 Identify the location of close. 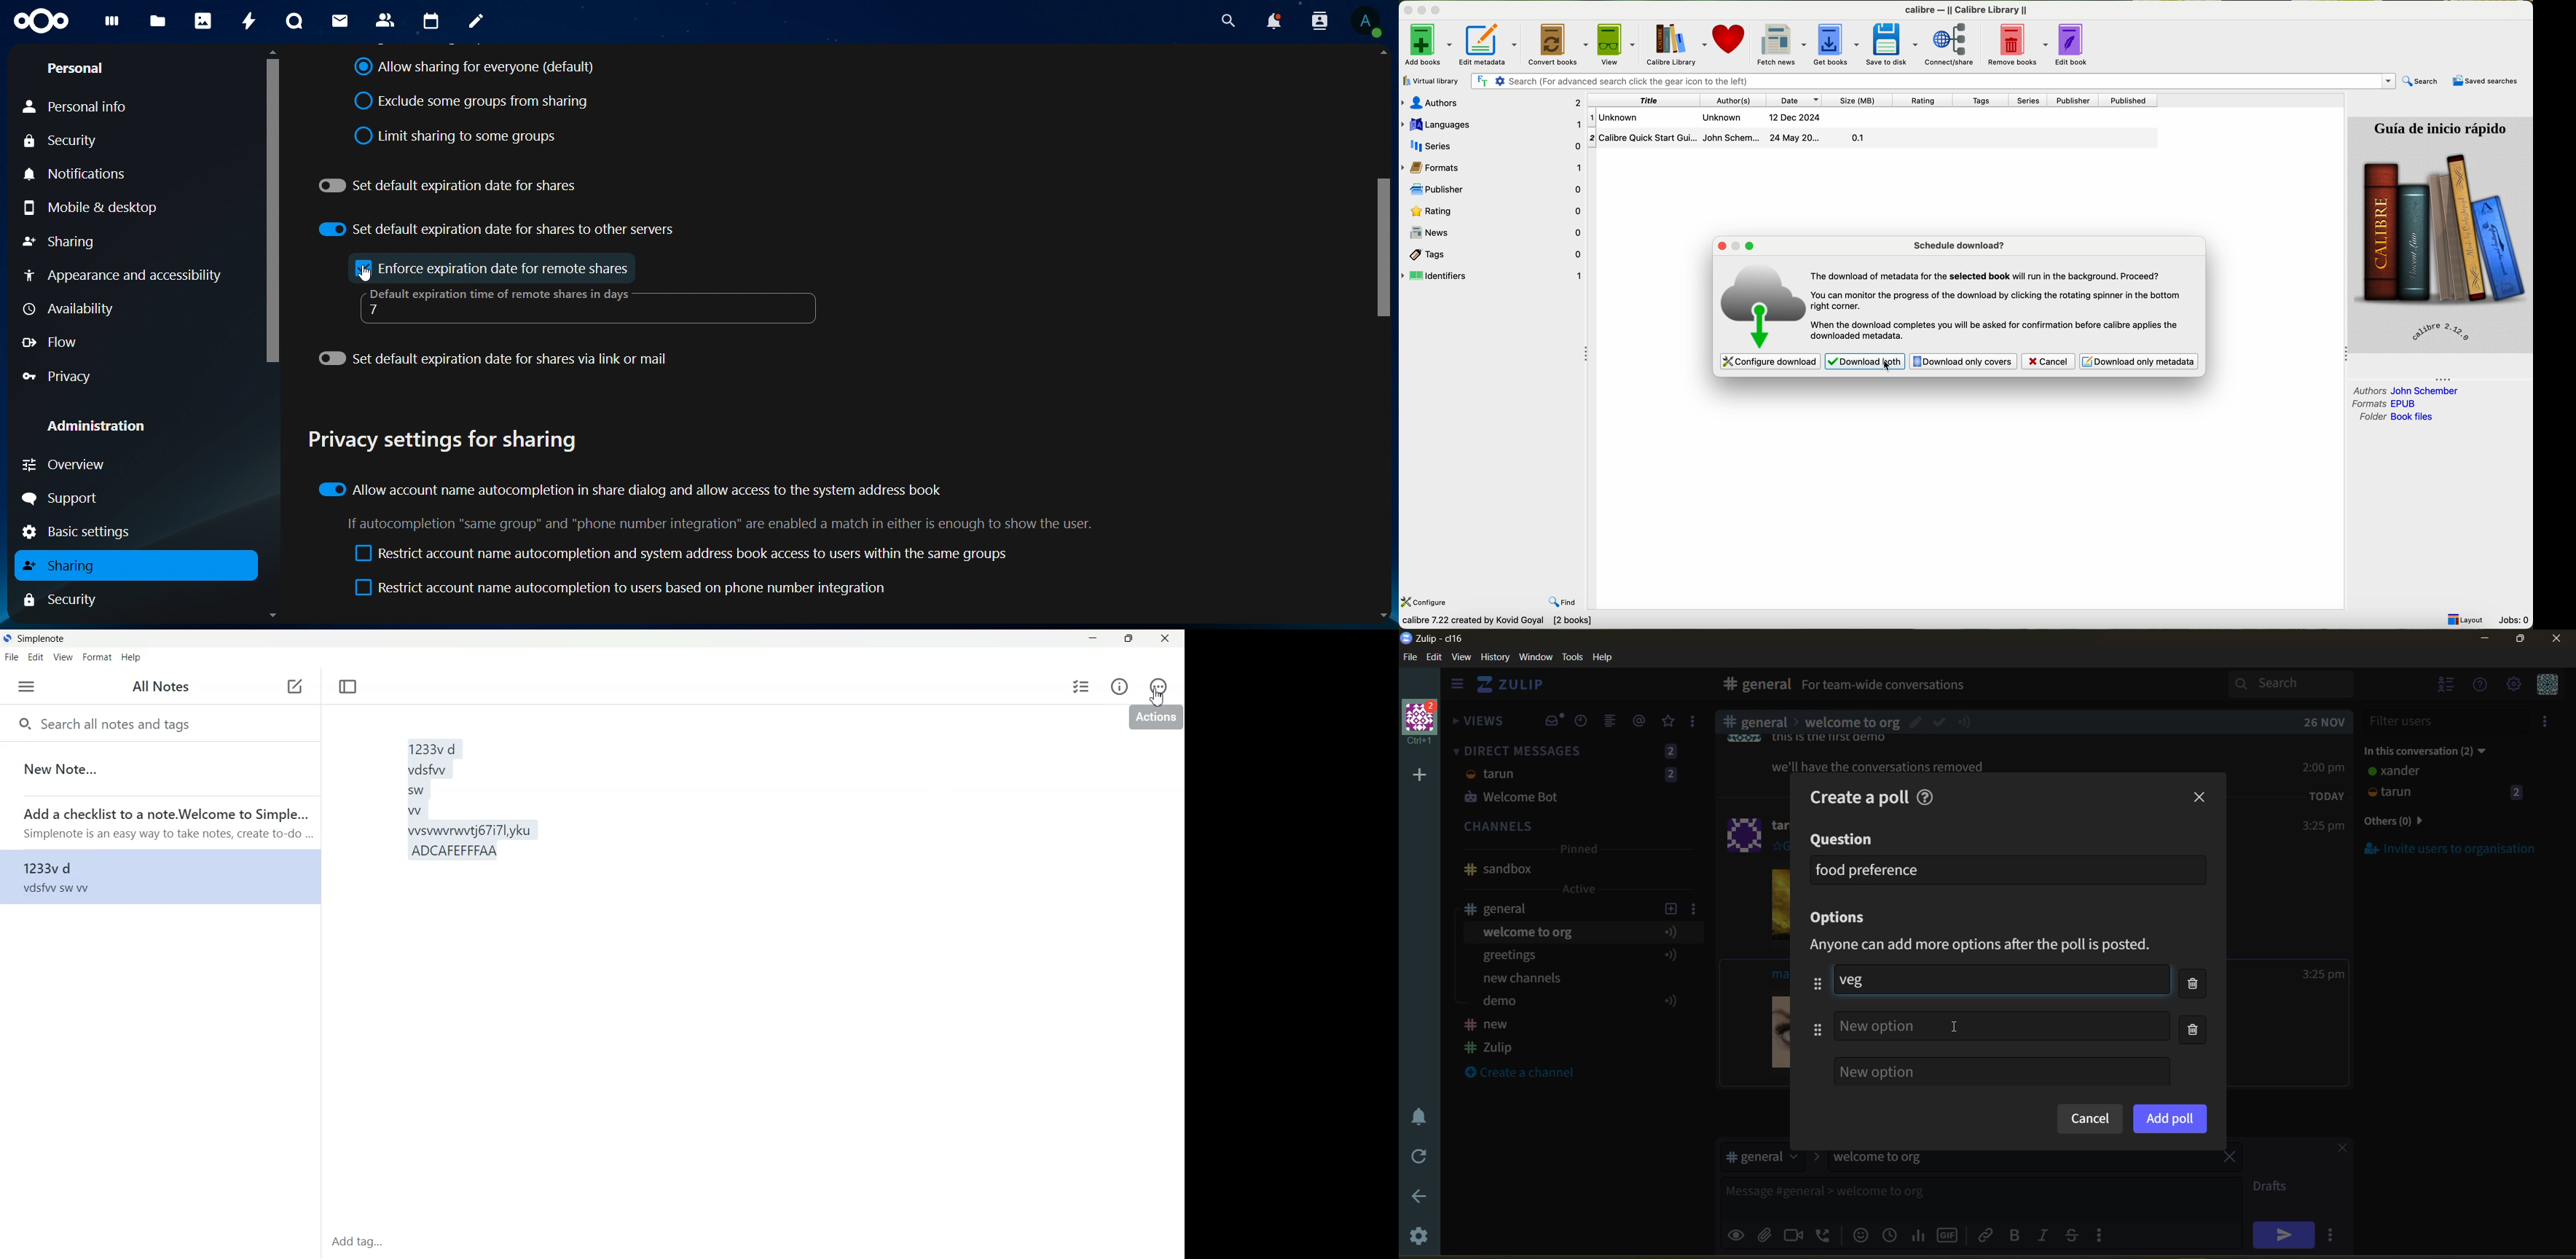
(2201, 798).